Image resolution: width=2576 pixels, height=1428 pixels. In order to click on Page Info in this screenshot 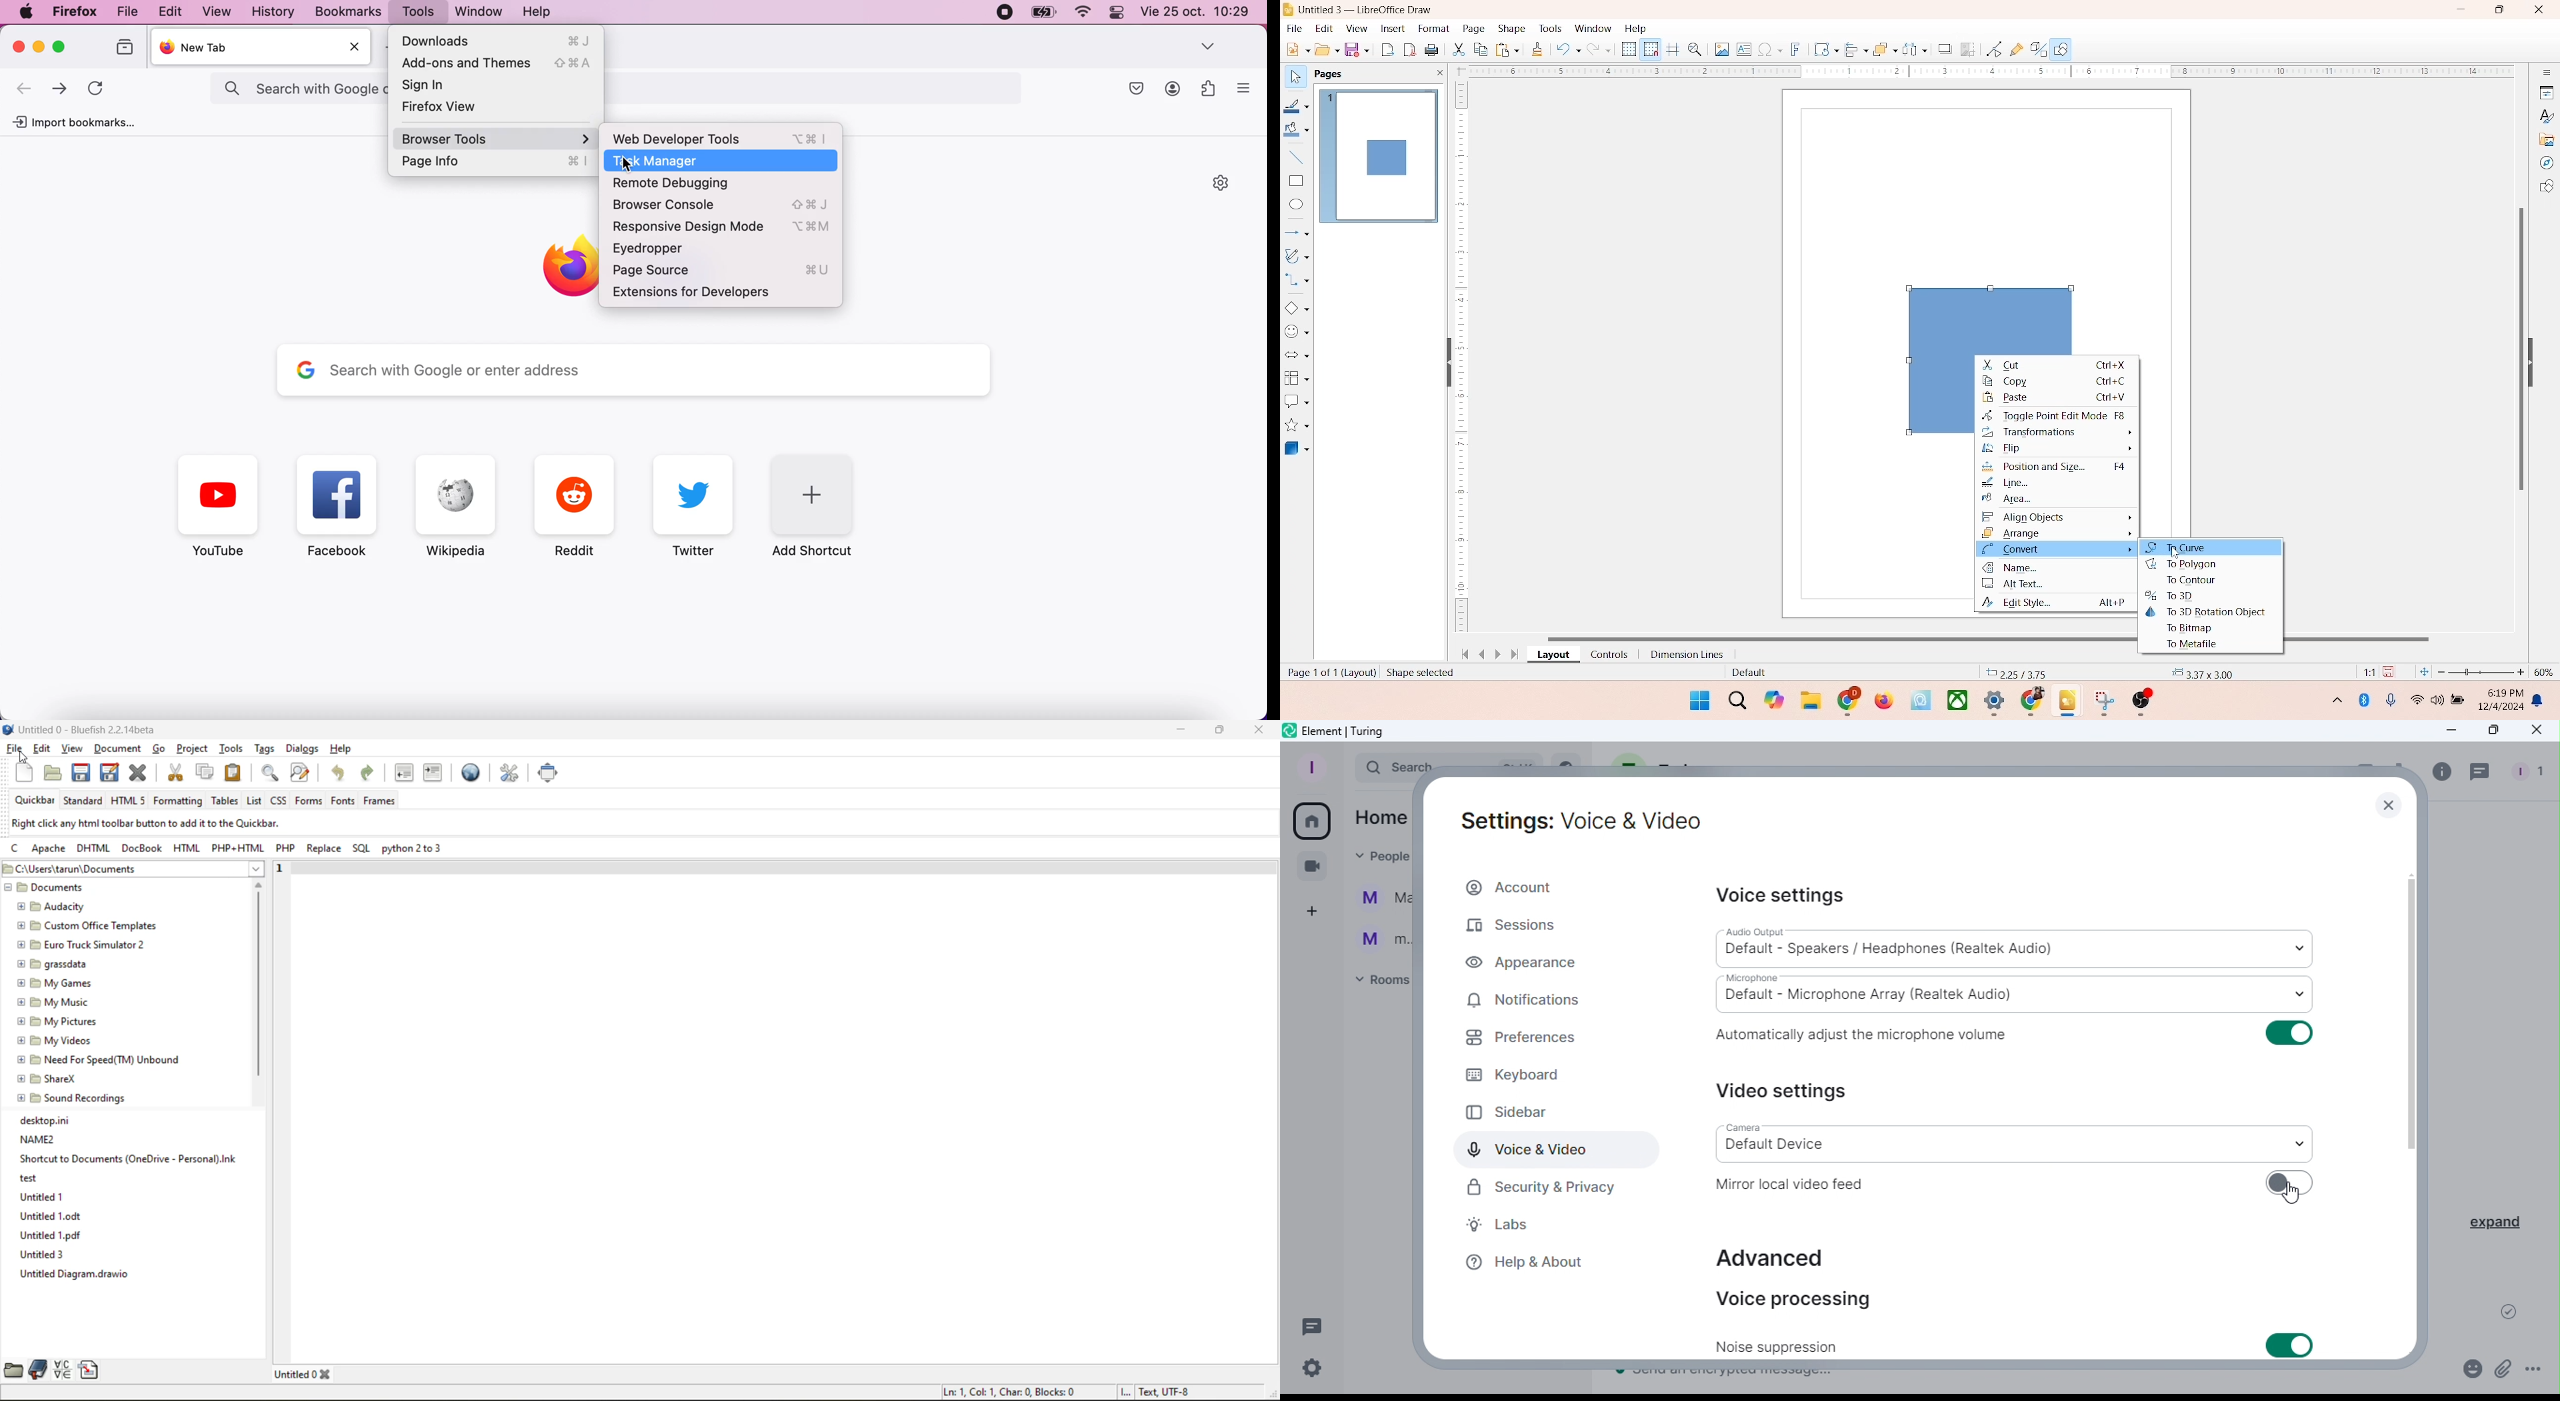, I will do `click(497, 161)`.